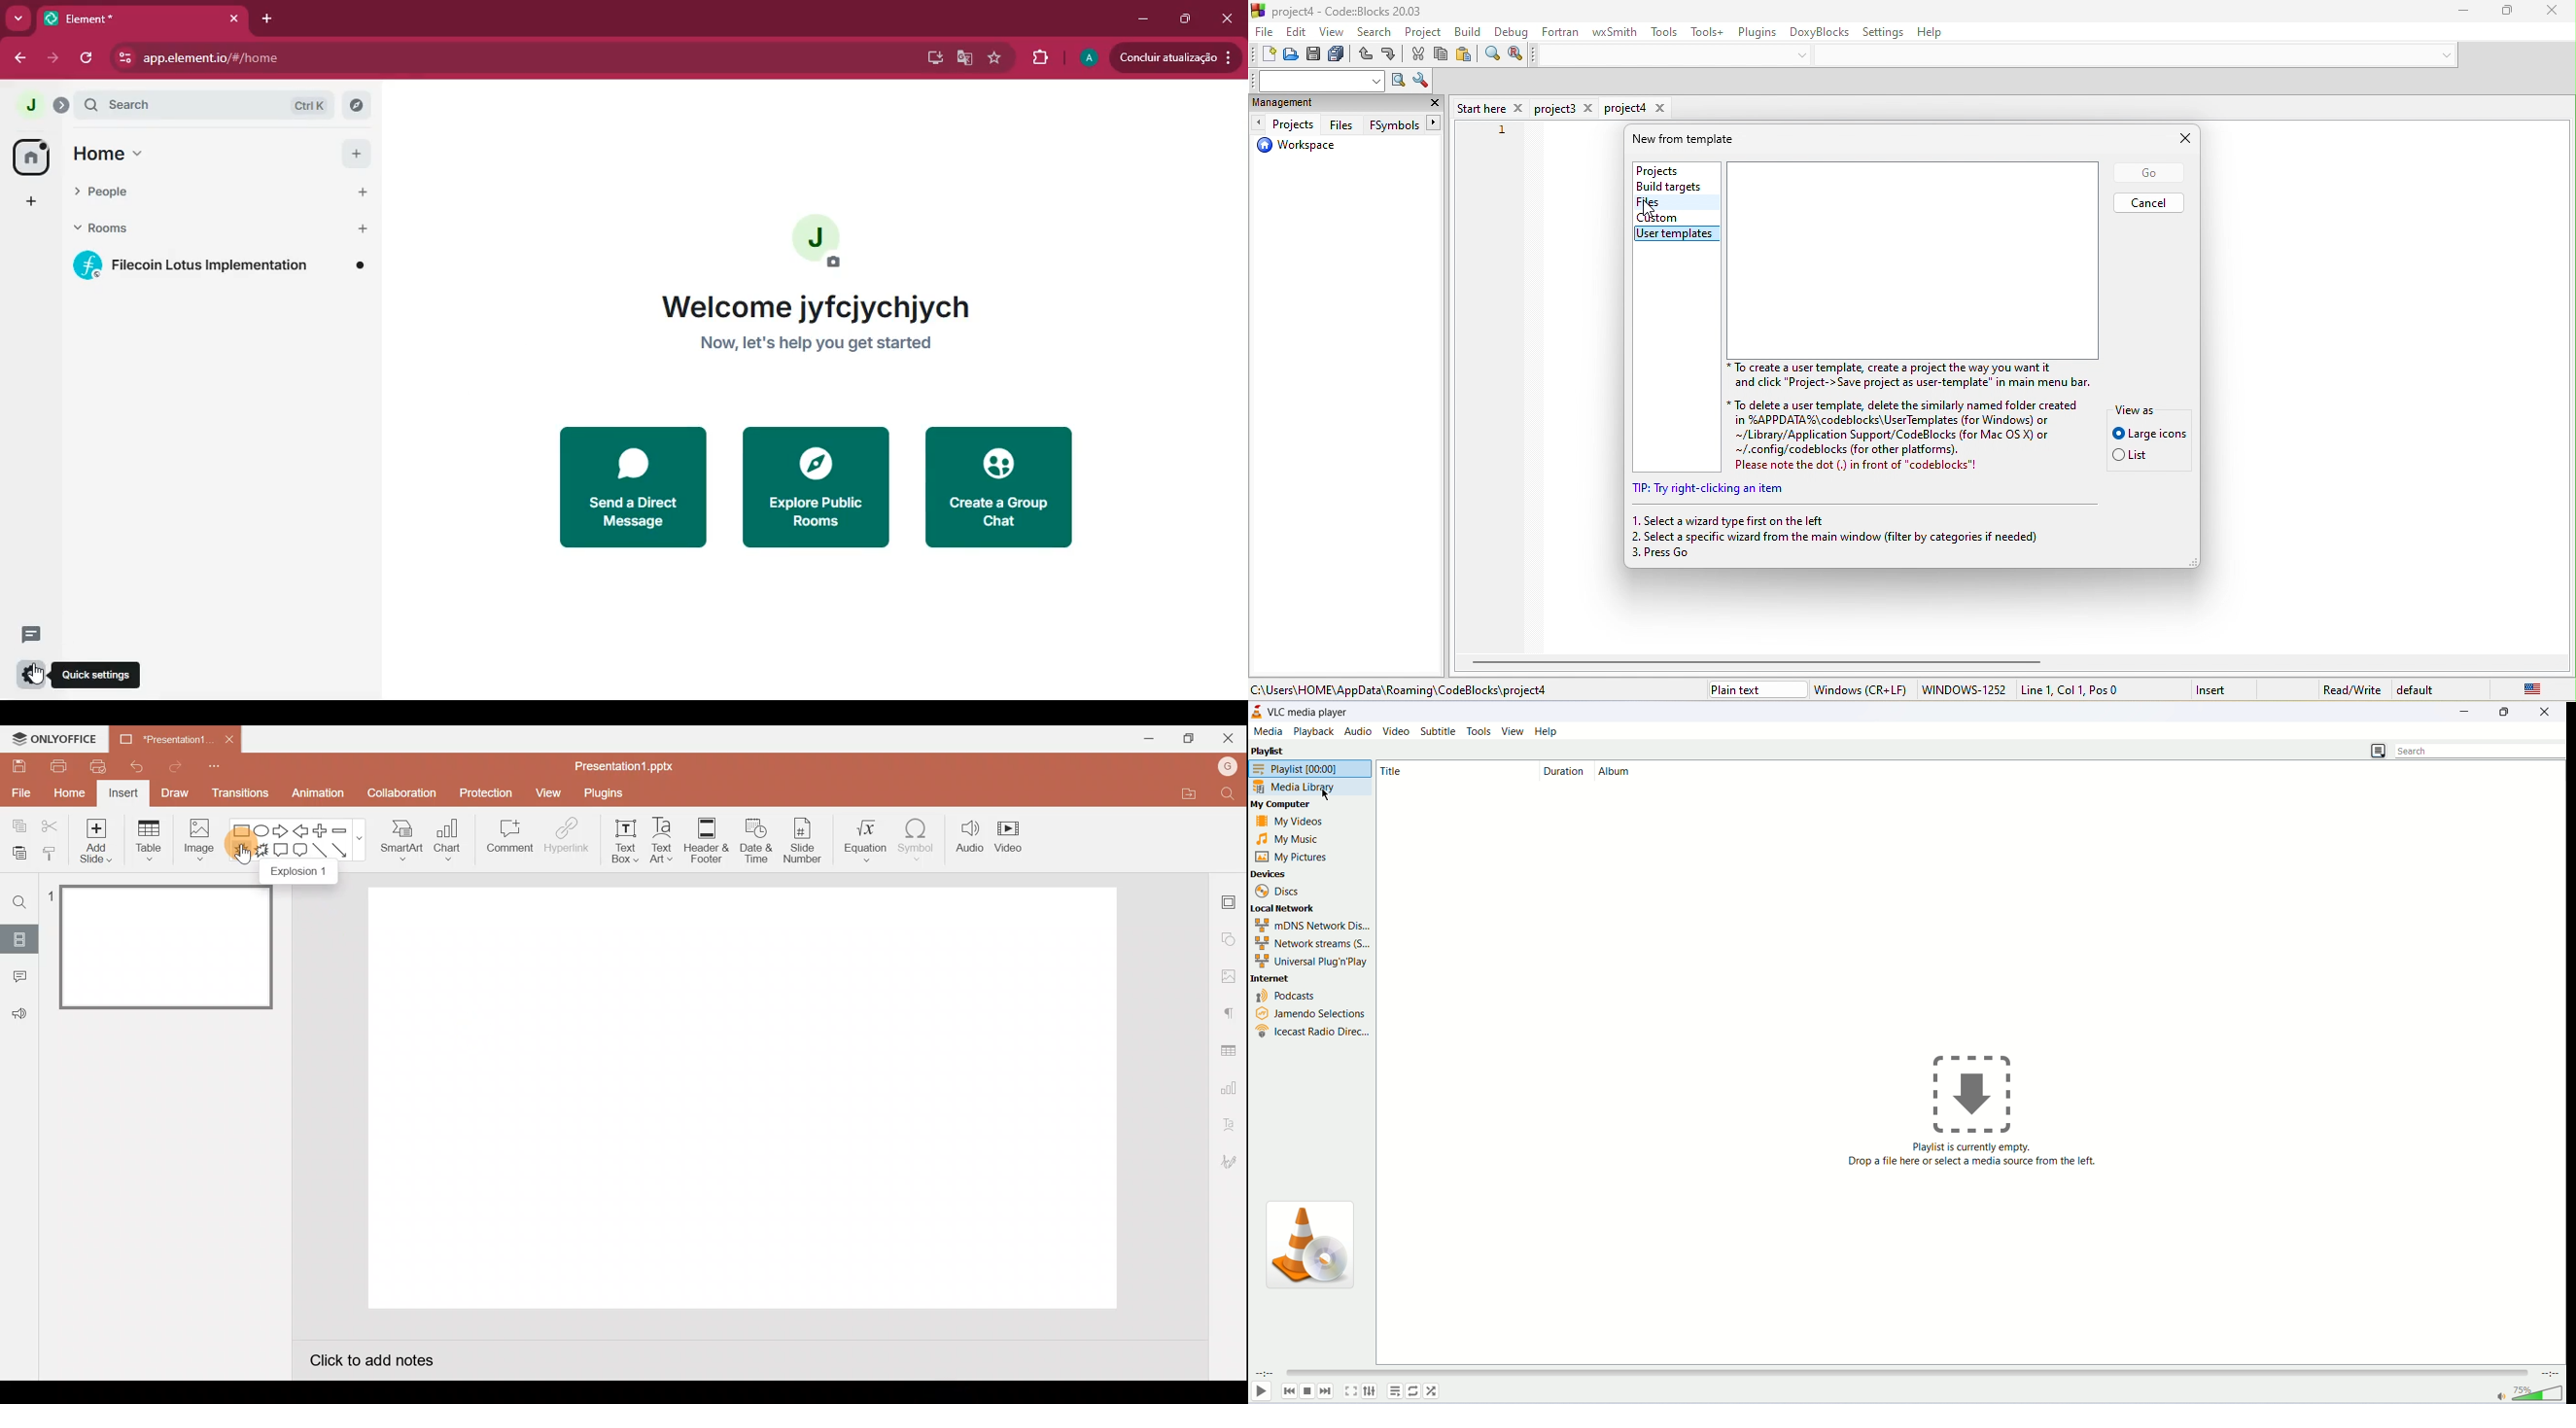 The width and height of the screenshot is (2576, 1428). Describe the element at coordinates (1394, 731) in the screenshot. I see `video` at that location.